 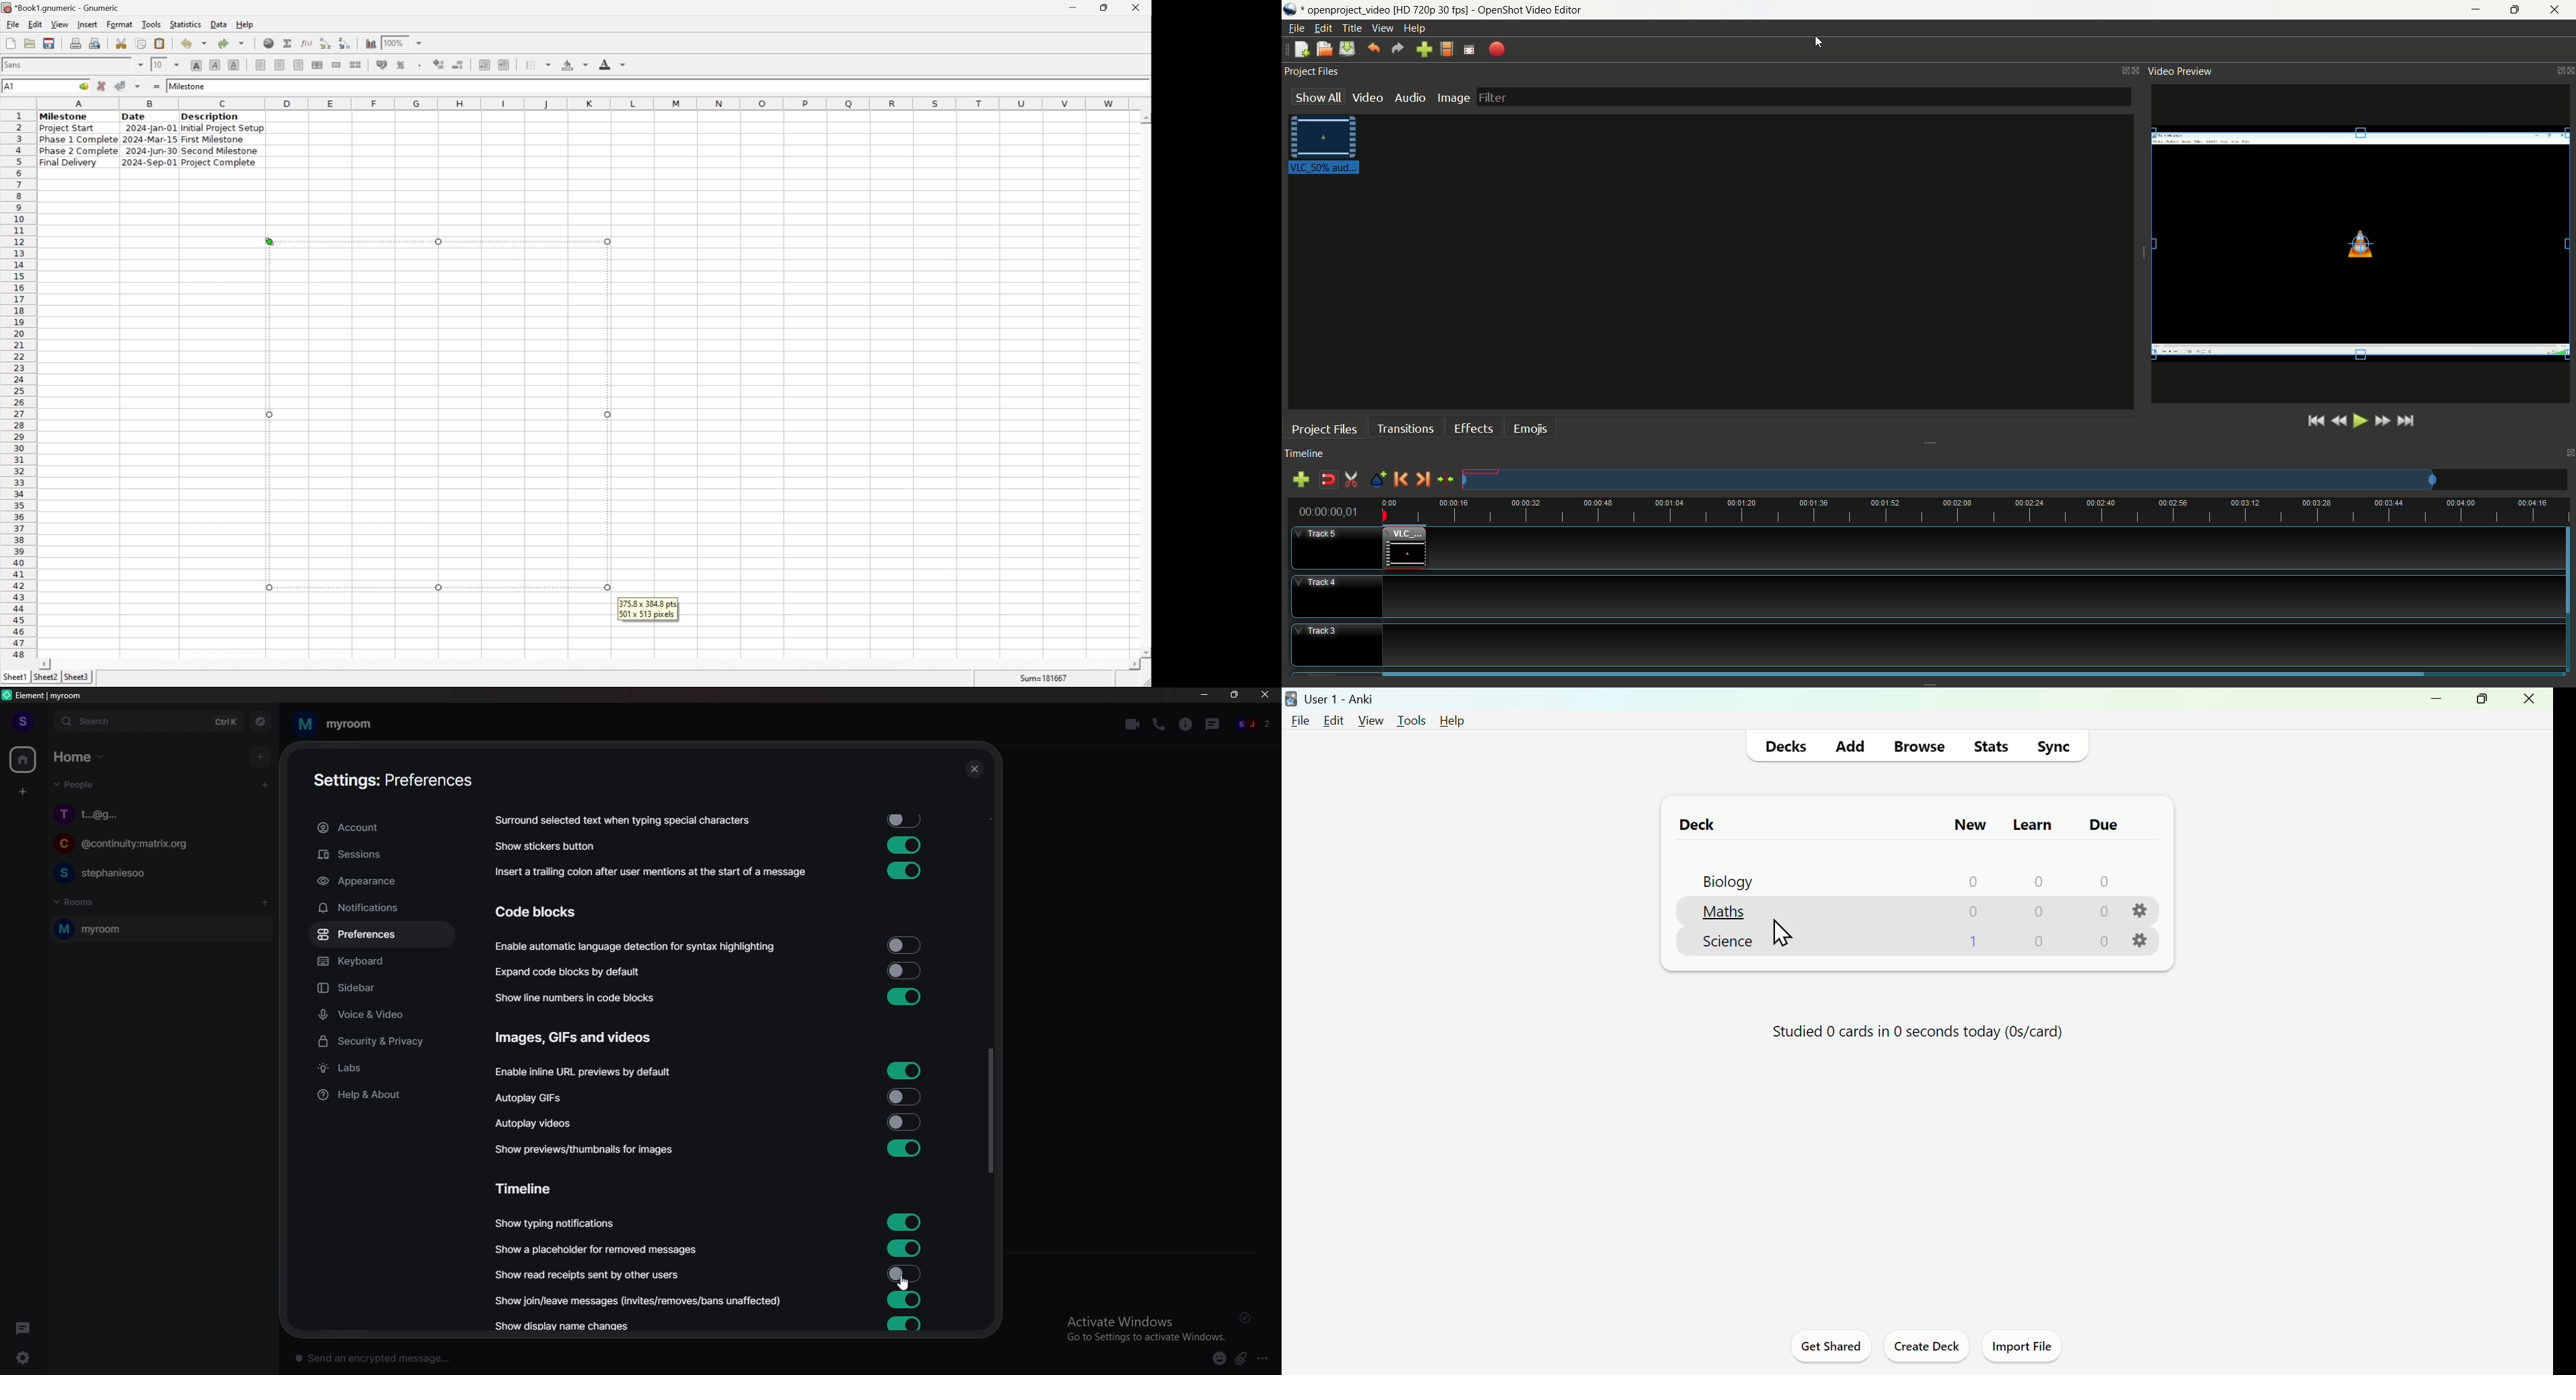 What do you see at coordinates (903, 1274) in the screenshot?
I see `toggle` at bounding box center [903, 1274].